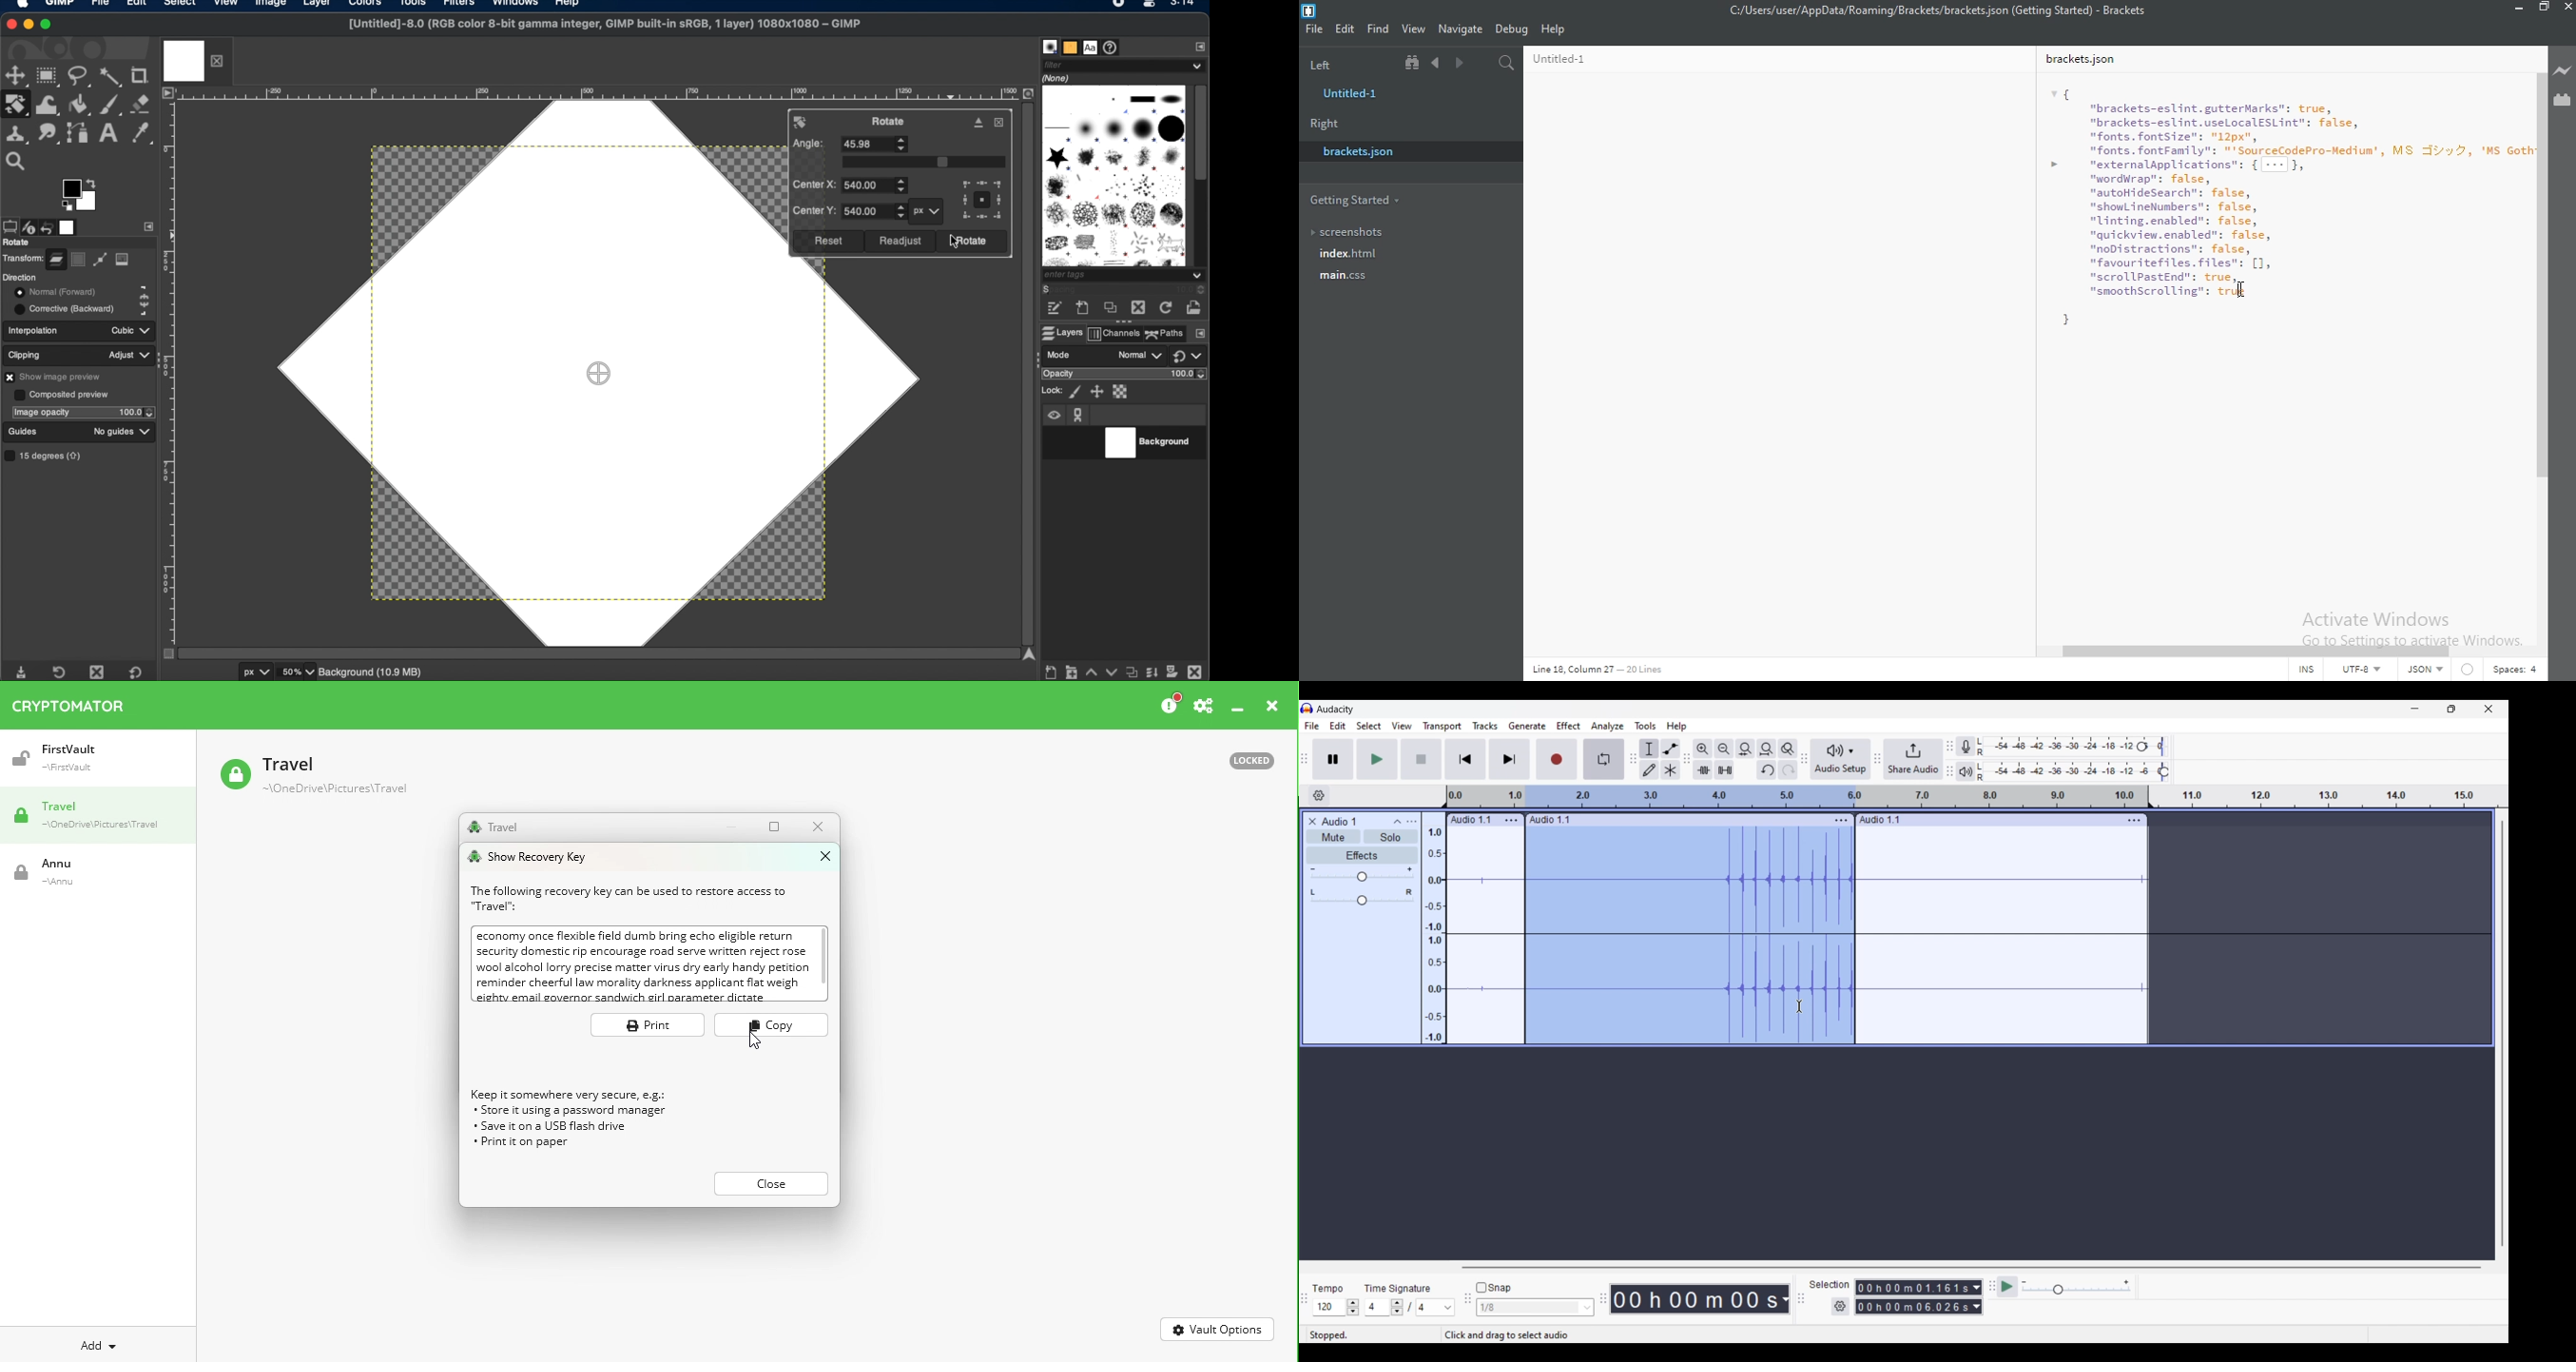 This screenshot has width=2576, height=1372. What do you see at coordinates (1327, 1288) in the screenshot?
I see `Tempo` at bounding box center [1327, 1288].